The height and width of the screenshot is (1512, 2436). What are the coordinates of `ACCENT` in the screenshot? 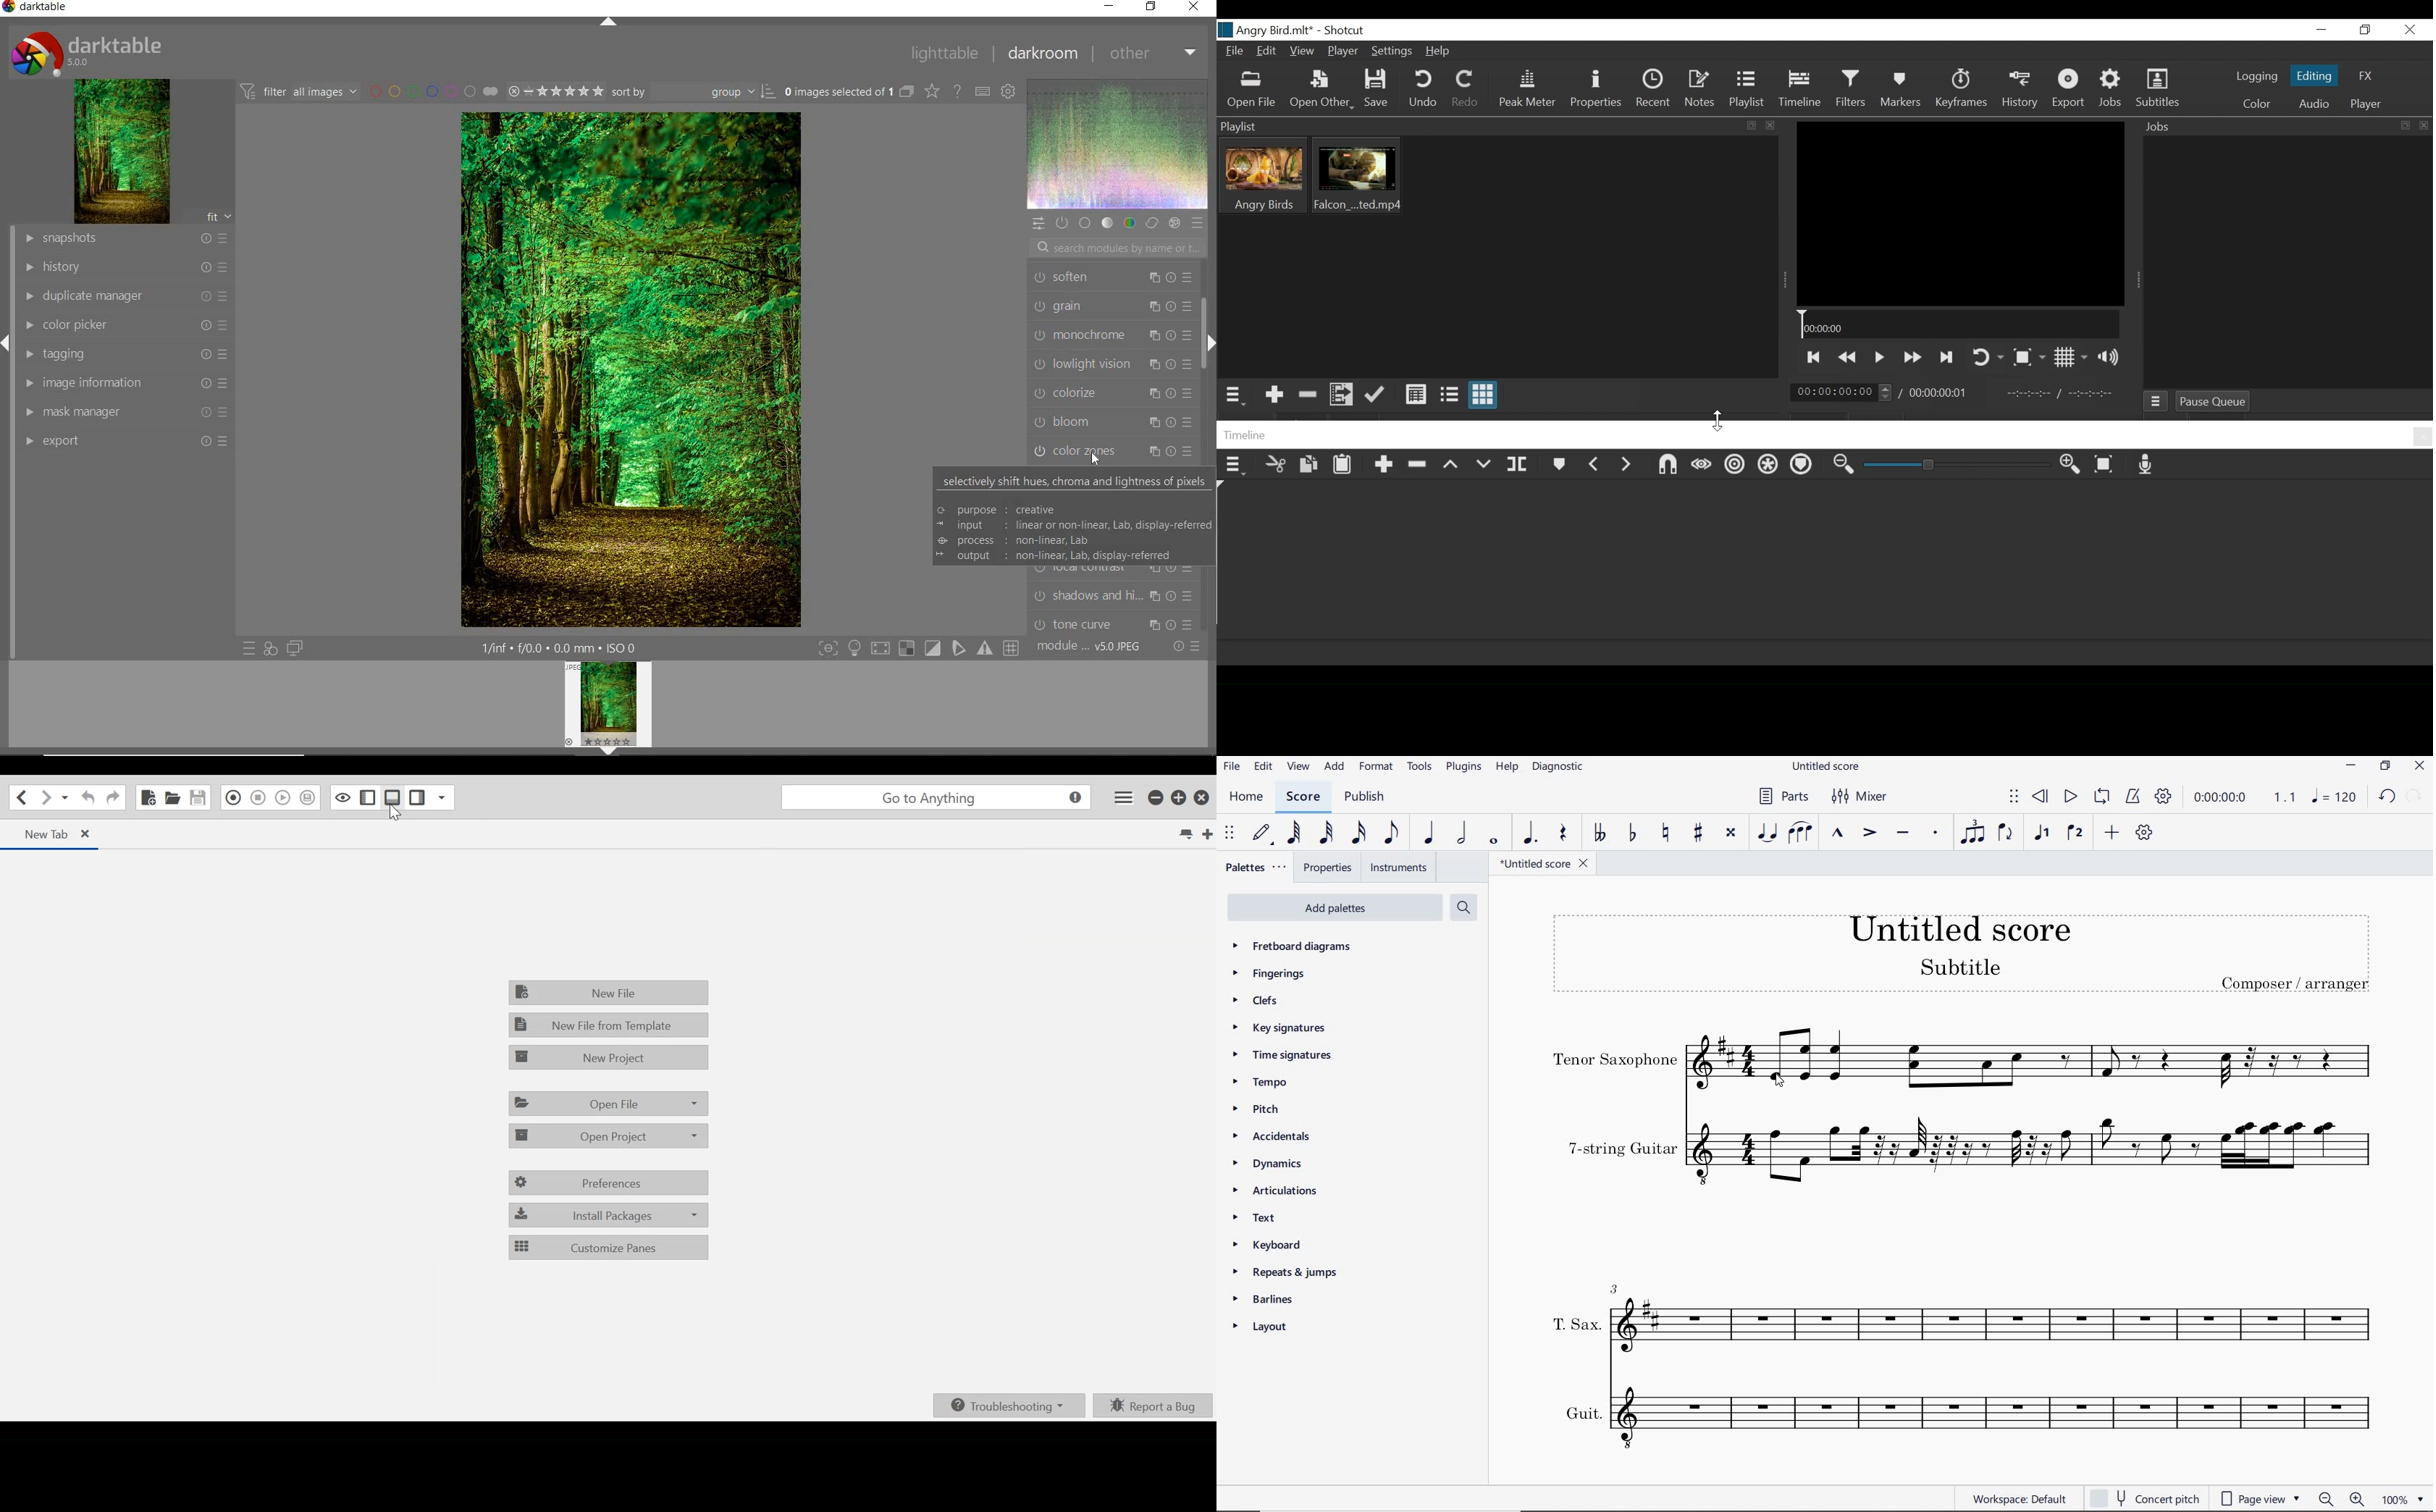 It's located at (1867, 834).